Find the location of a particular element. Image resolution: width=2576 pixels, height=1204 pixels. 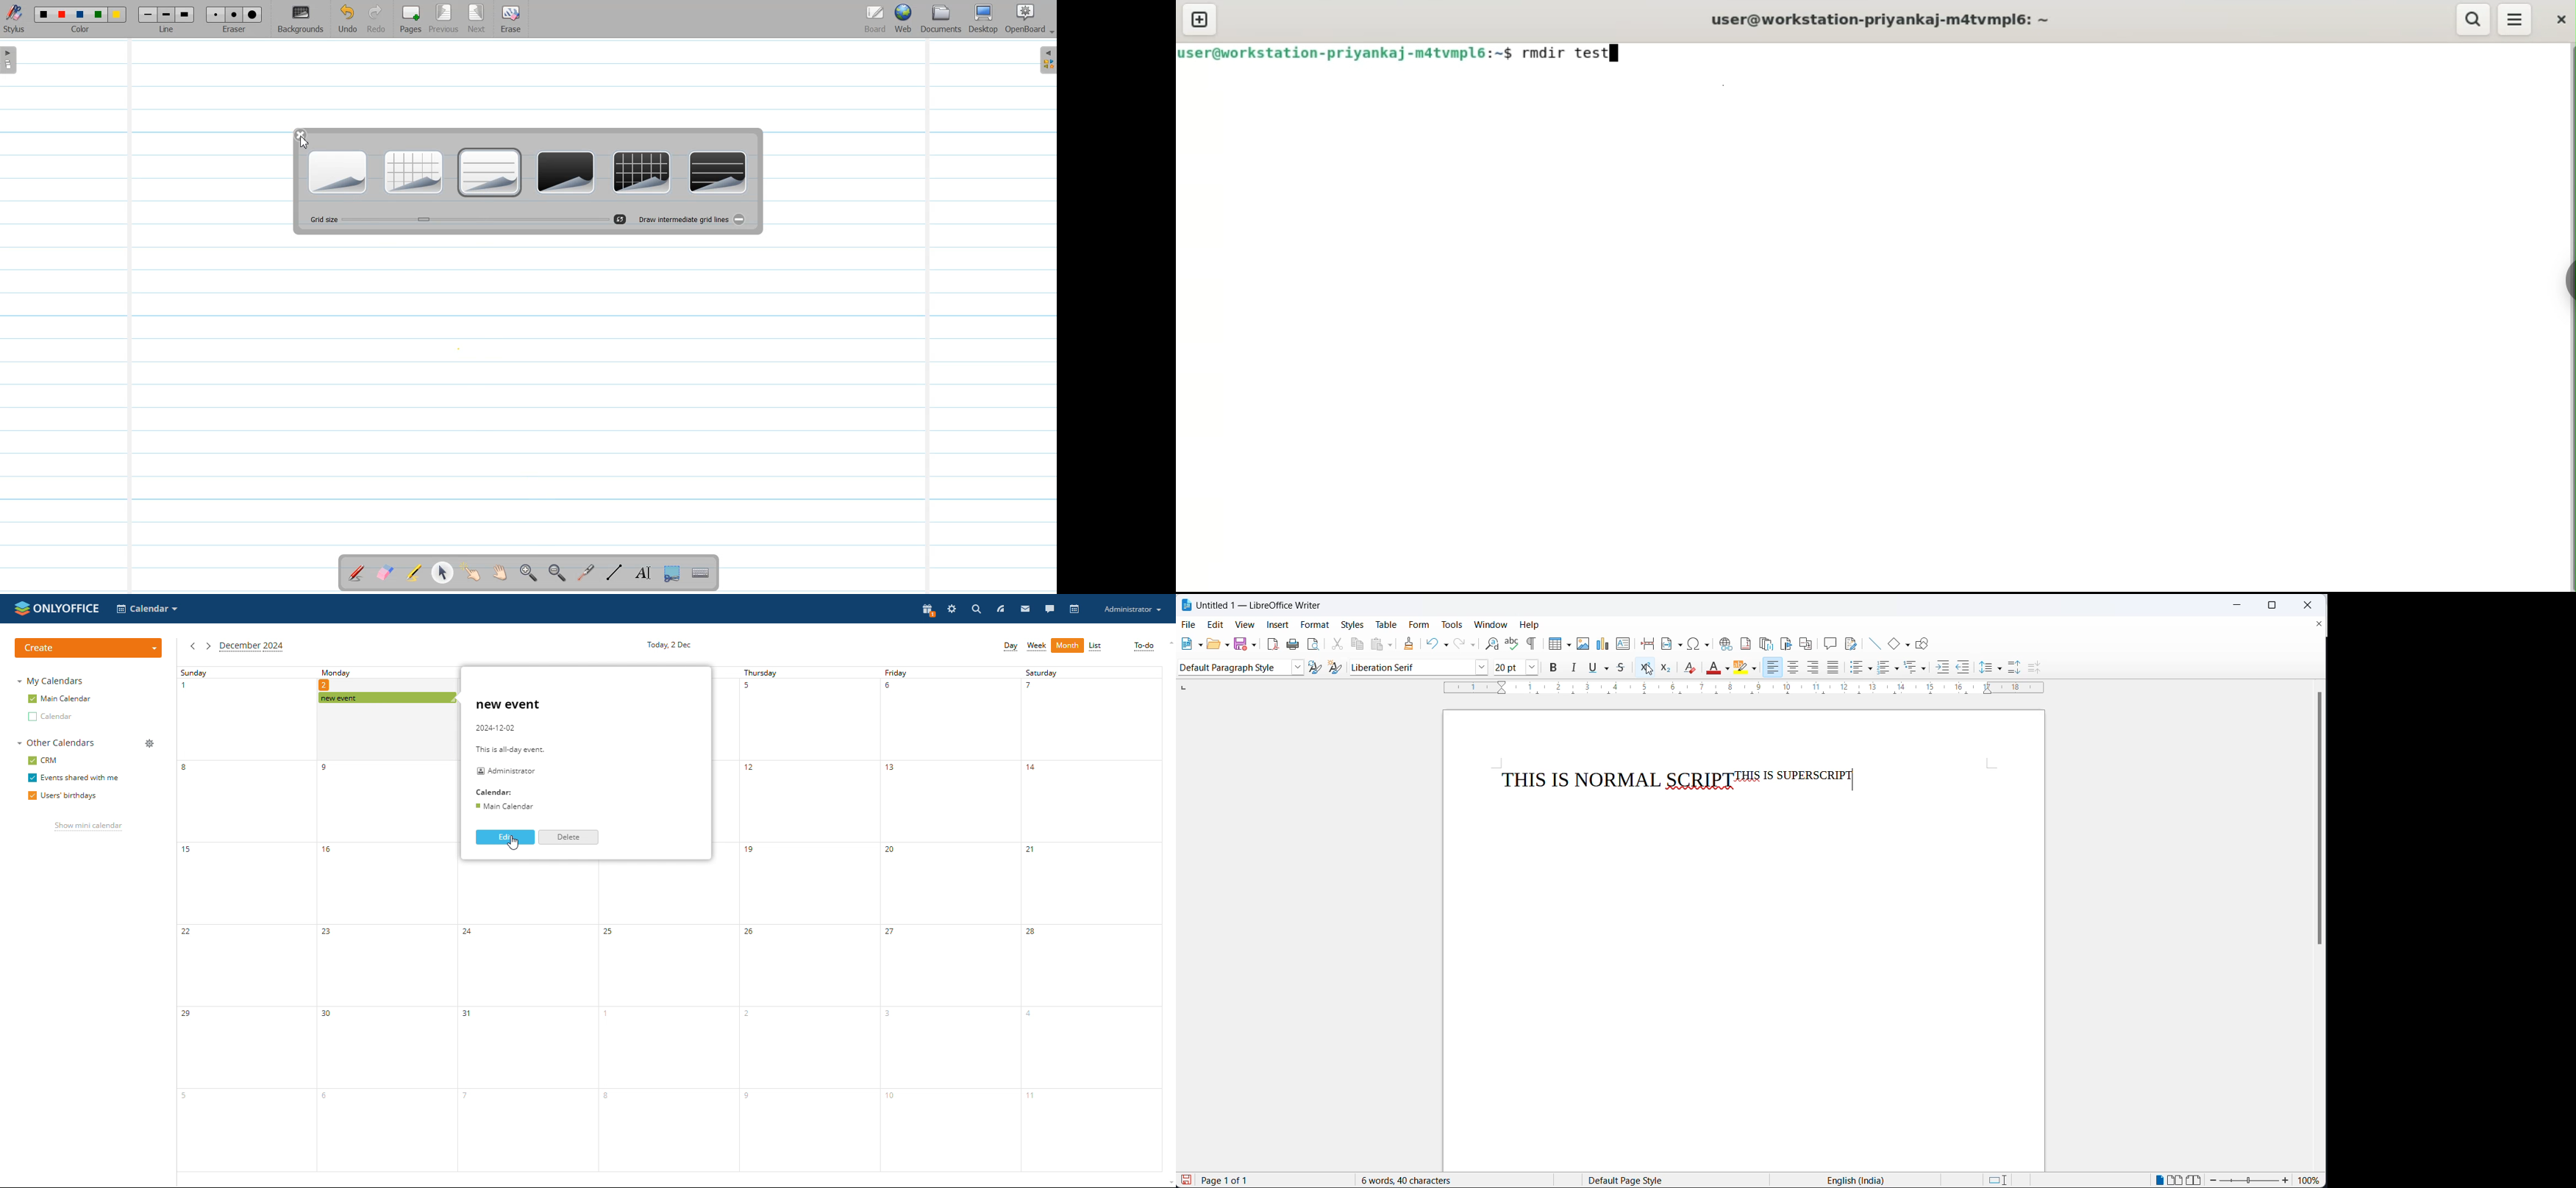

show draw functions is located at coordinates (1925, 641).